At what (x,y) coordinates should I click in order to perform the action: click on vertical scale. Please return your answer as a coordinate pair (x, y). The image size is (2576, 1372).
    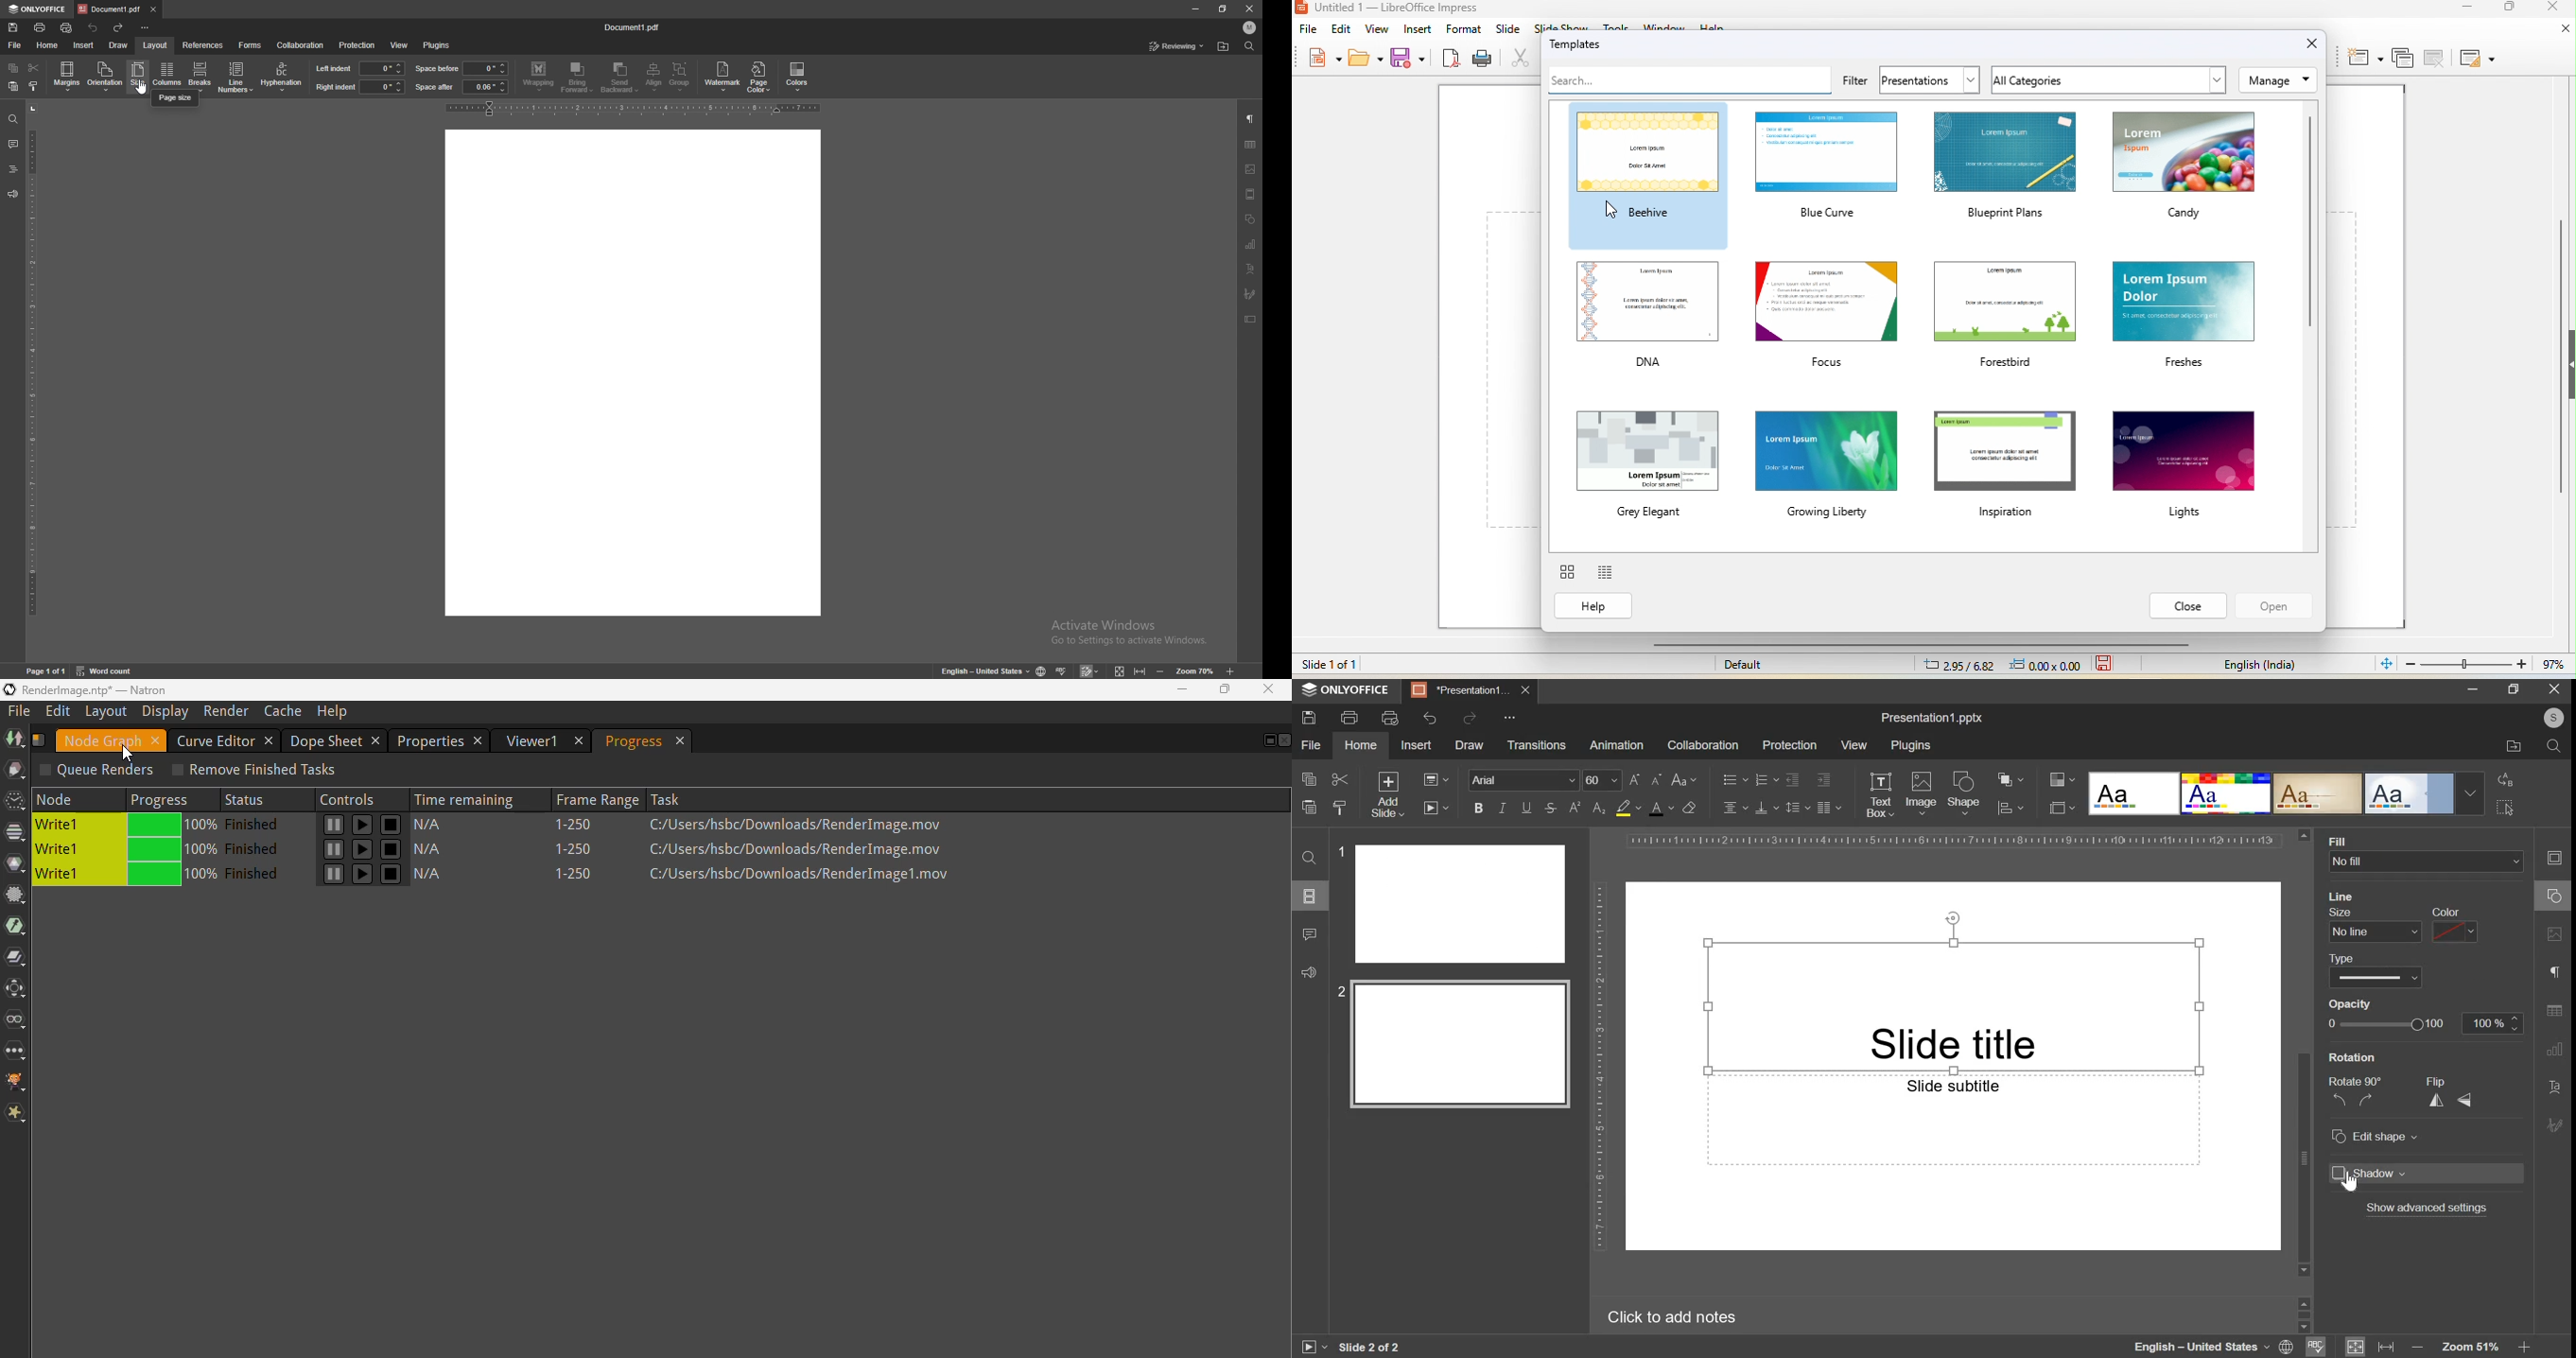
    Looking at the image, I should click on (1600, 1065).